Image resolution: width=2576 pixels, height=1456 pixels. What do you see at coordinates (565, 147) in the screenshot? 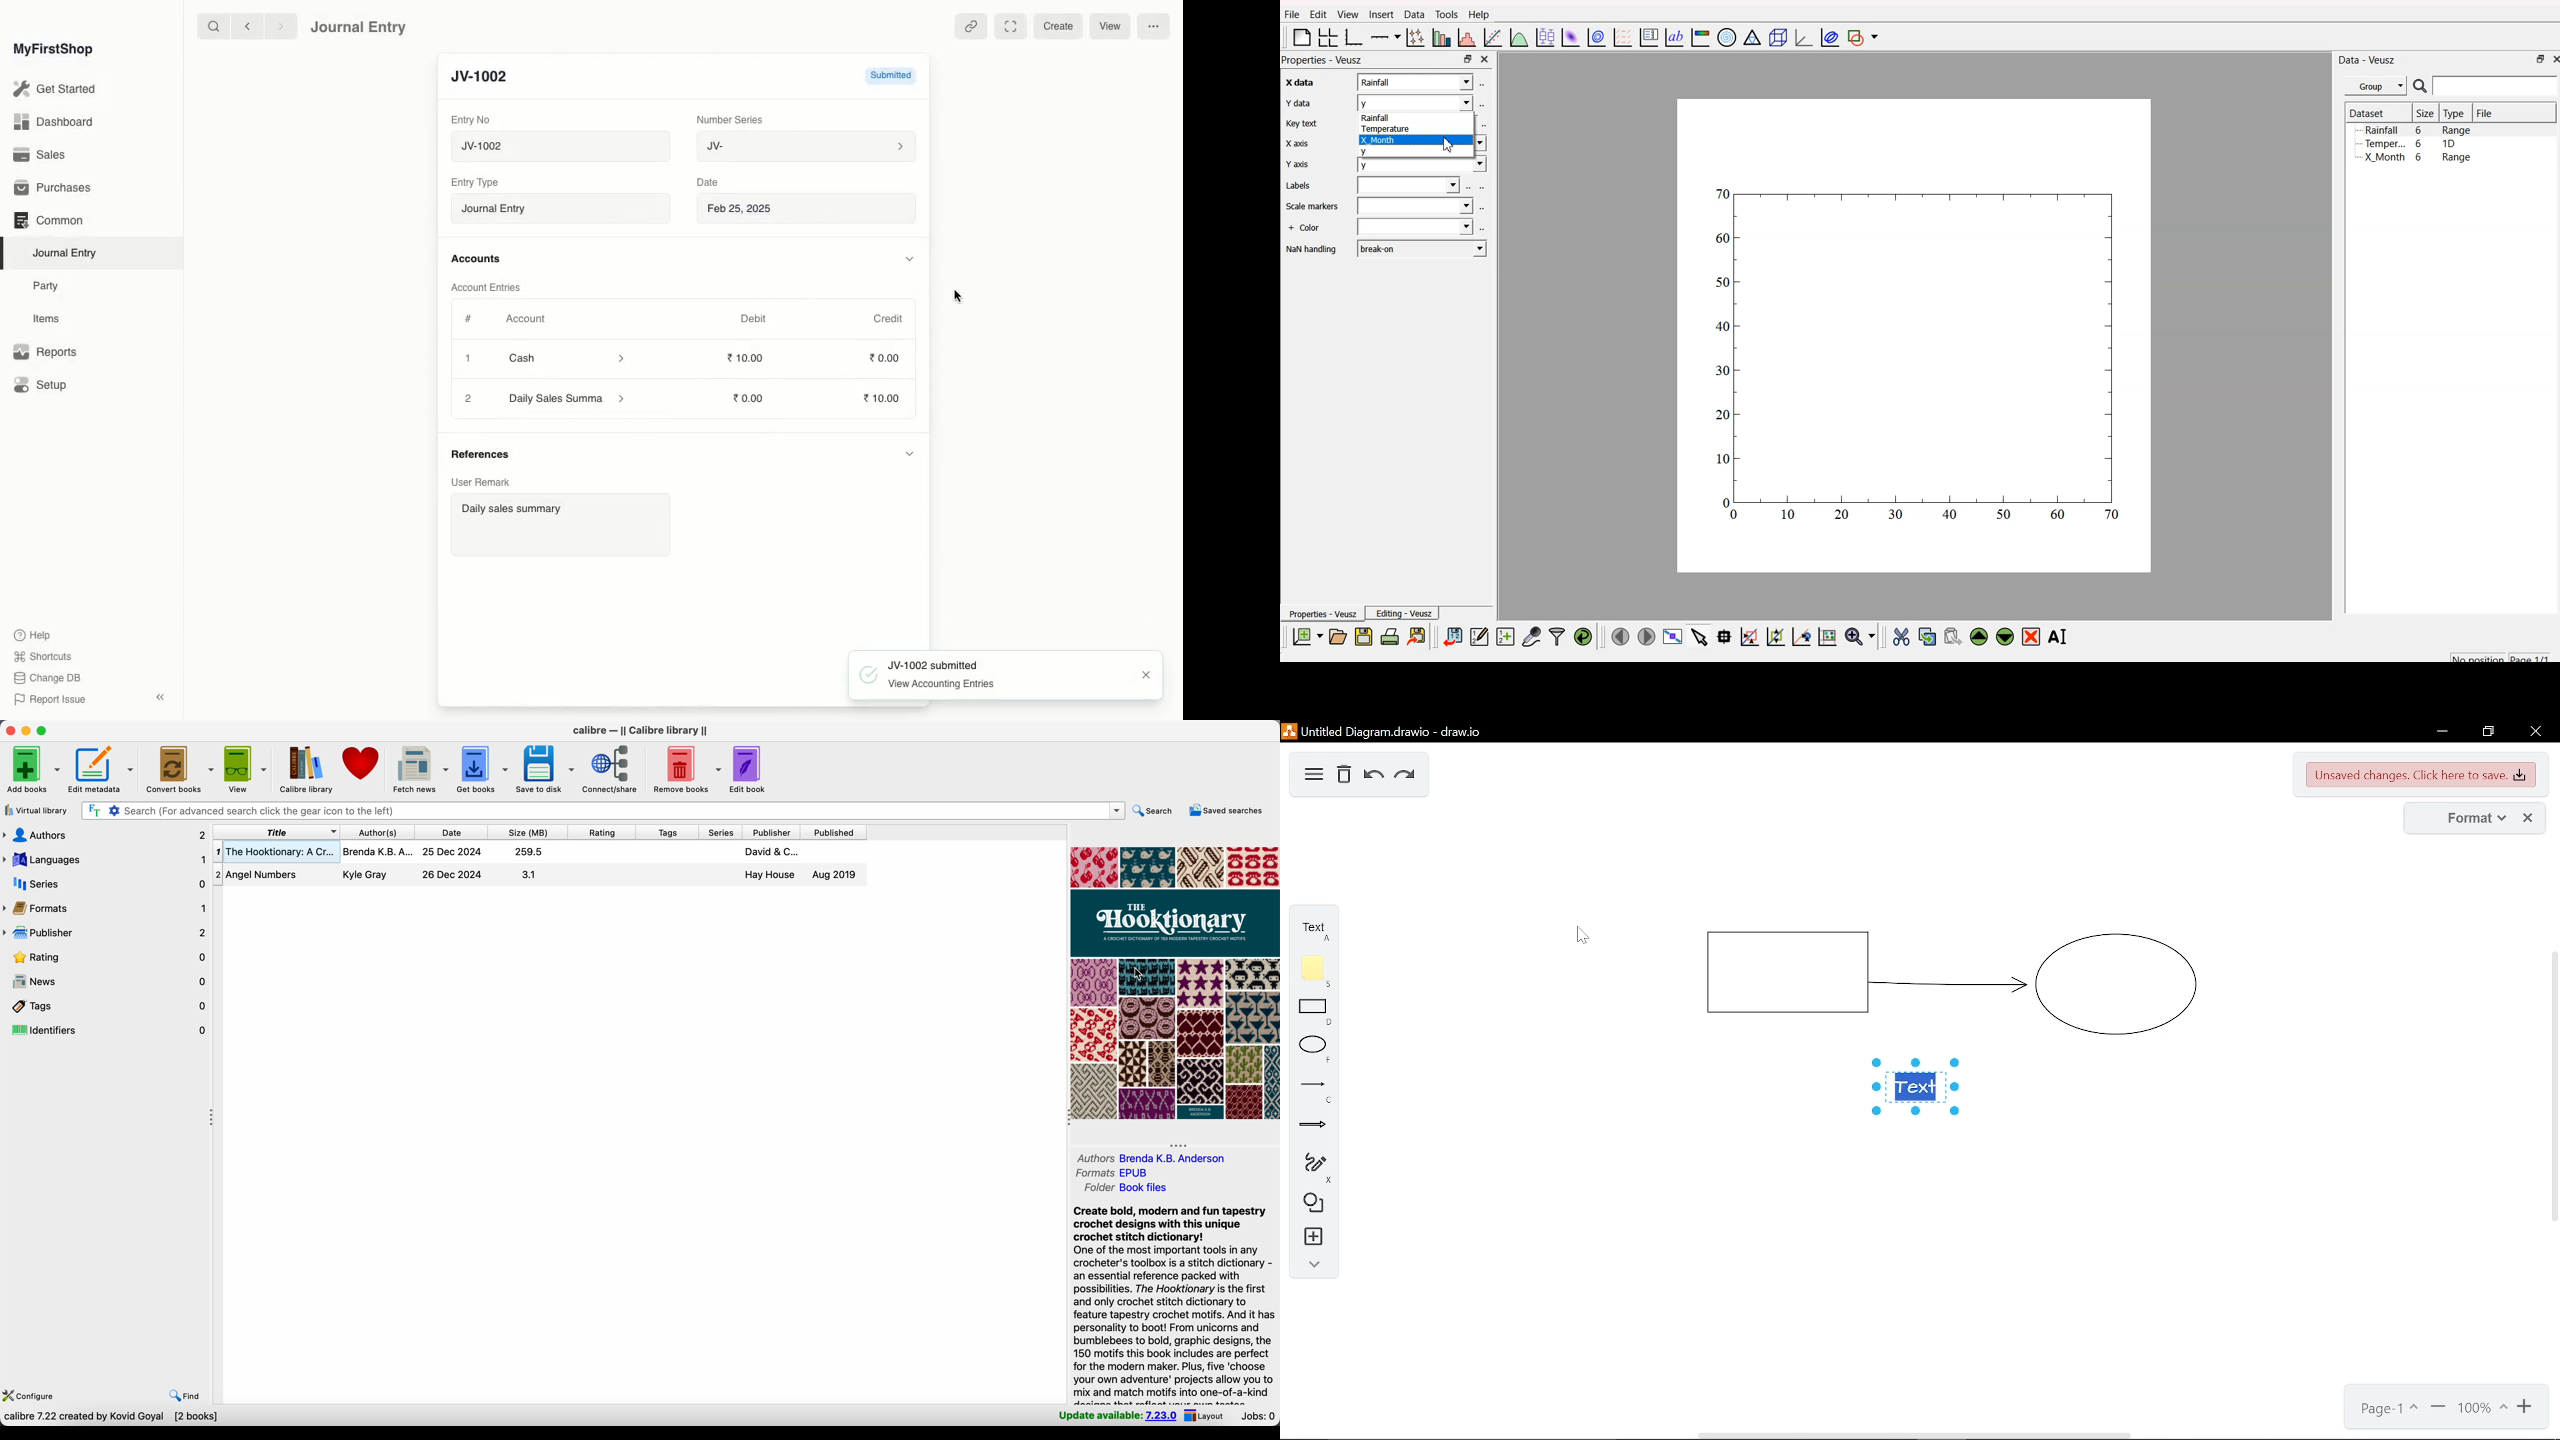
I see `New Journal Entry 03` at bounding box center [565, 147].